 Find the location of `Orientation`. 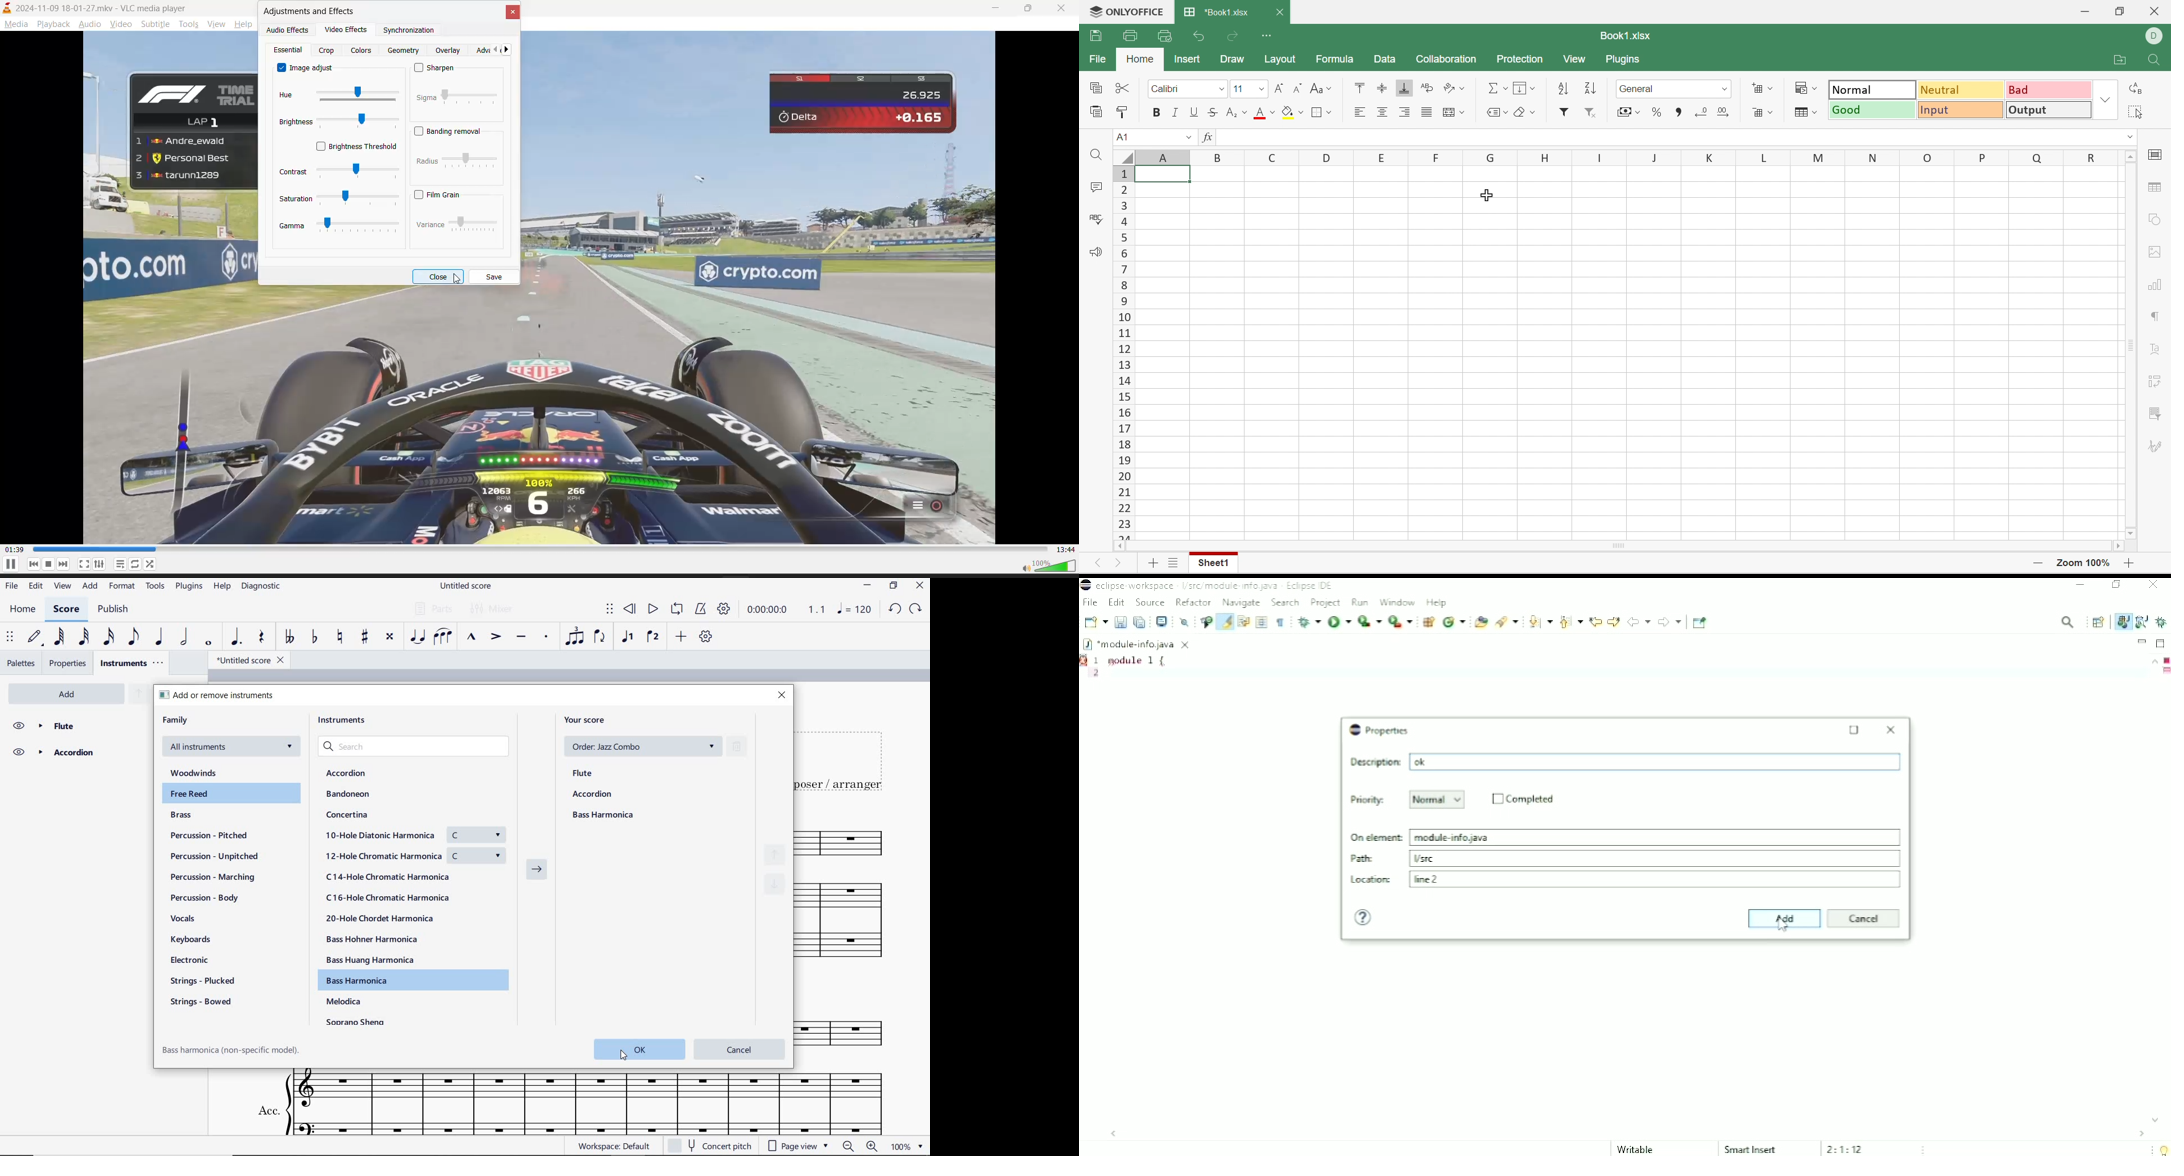

Orientation is located at coordinates (1453, 88).